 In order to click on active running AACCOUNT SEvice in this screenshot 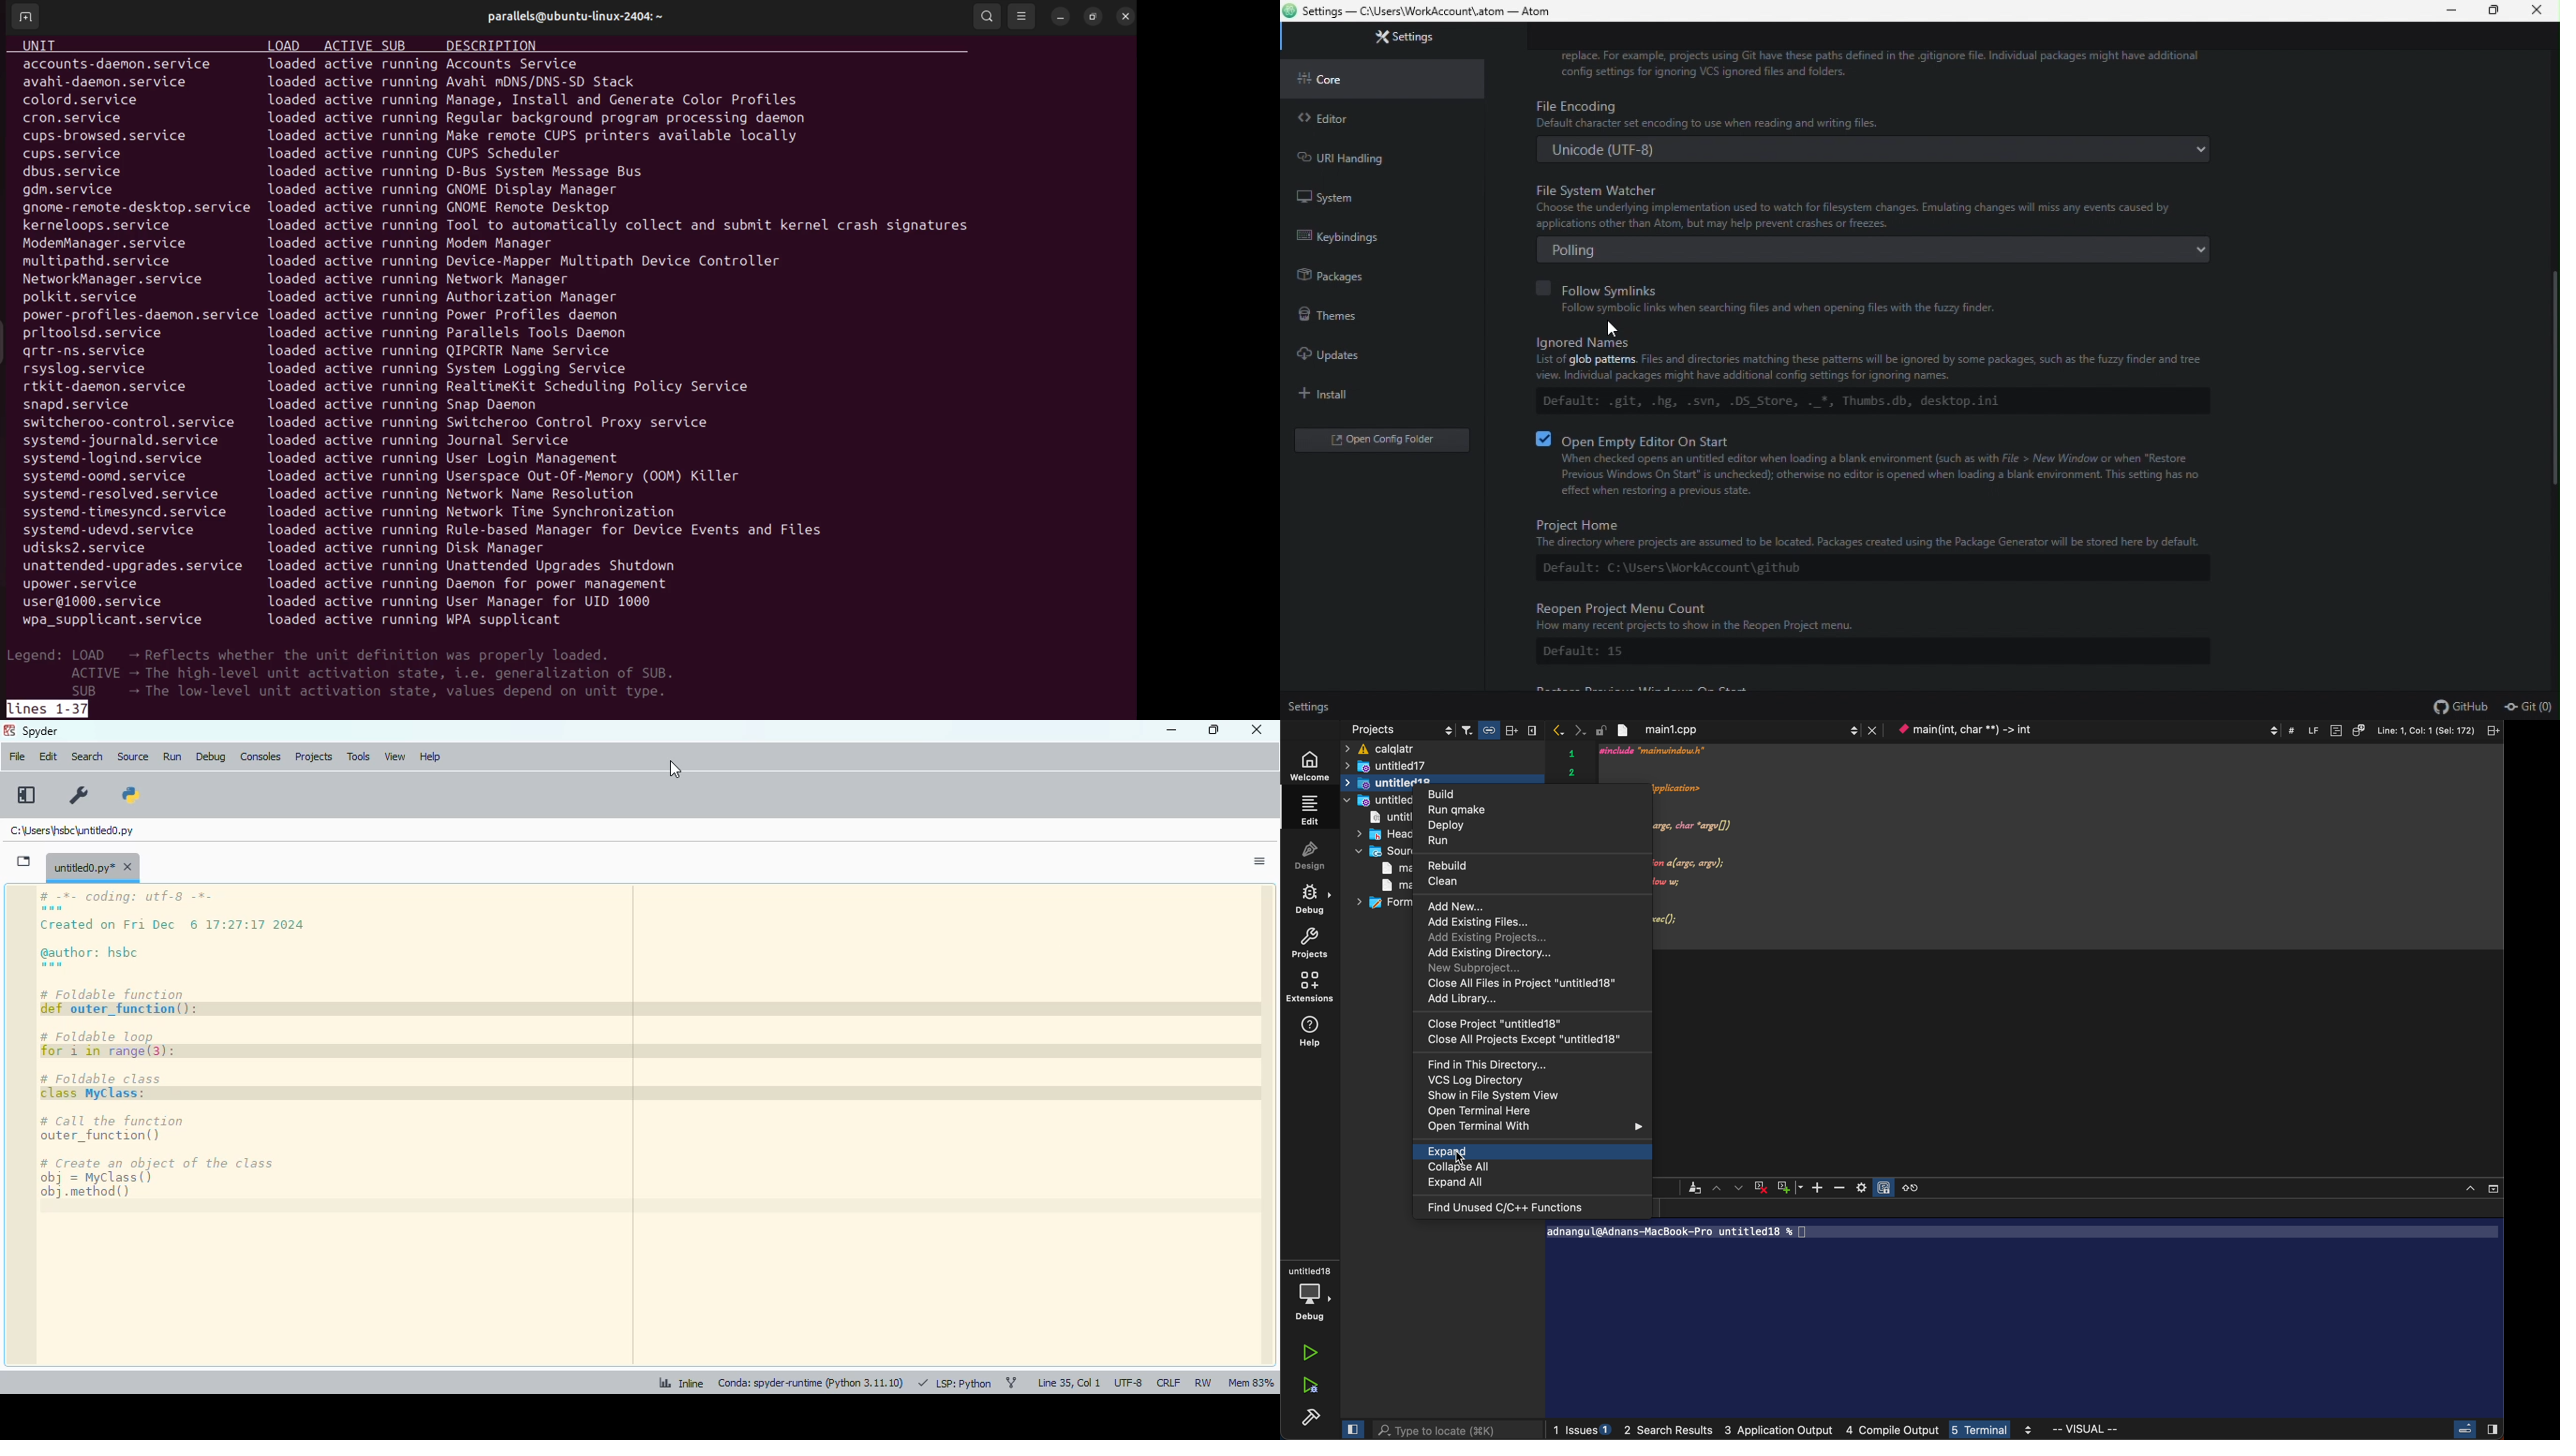, I will do `click(454, 65)`.